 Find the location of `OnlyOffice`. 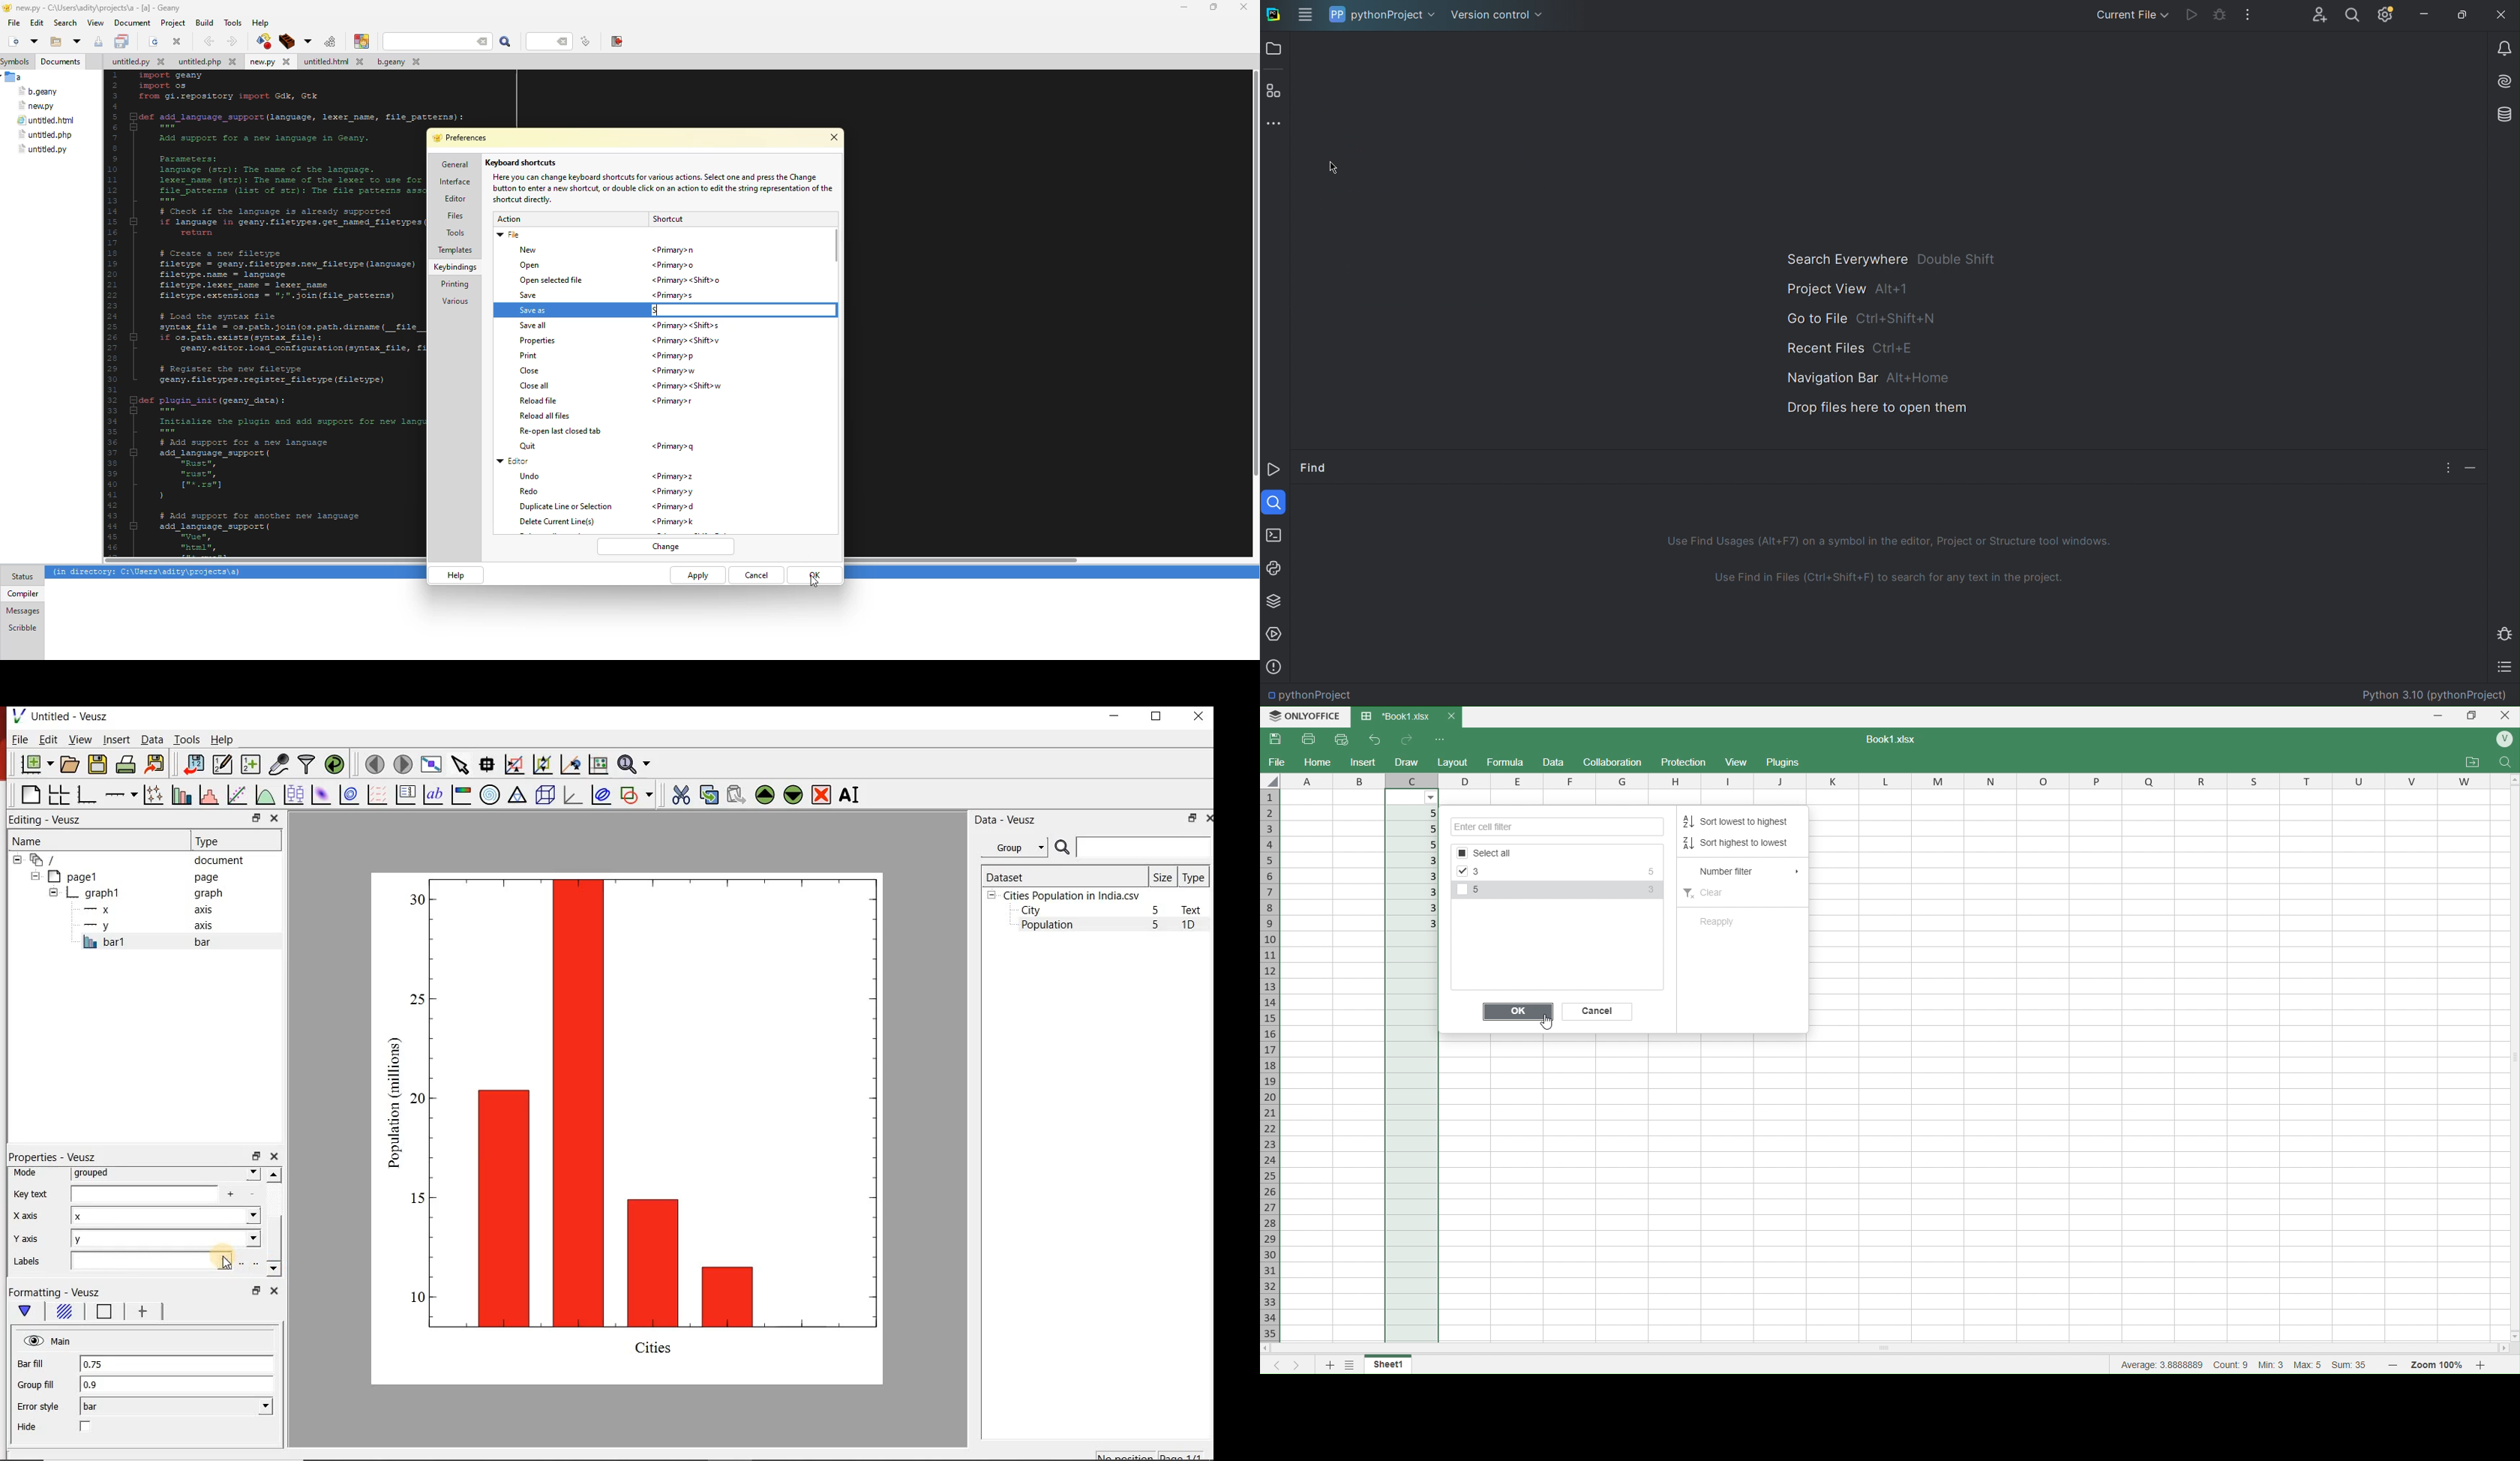

OnlyOffice is located at coordinates (1307, 716).